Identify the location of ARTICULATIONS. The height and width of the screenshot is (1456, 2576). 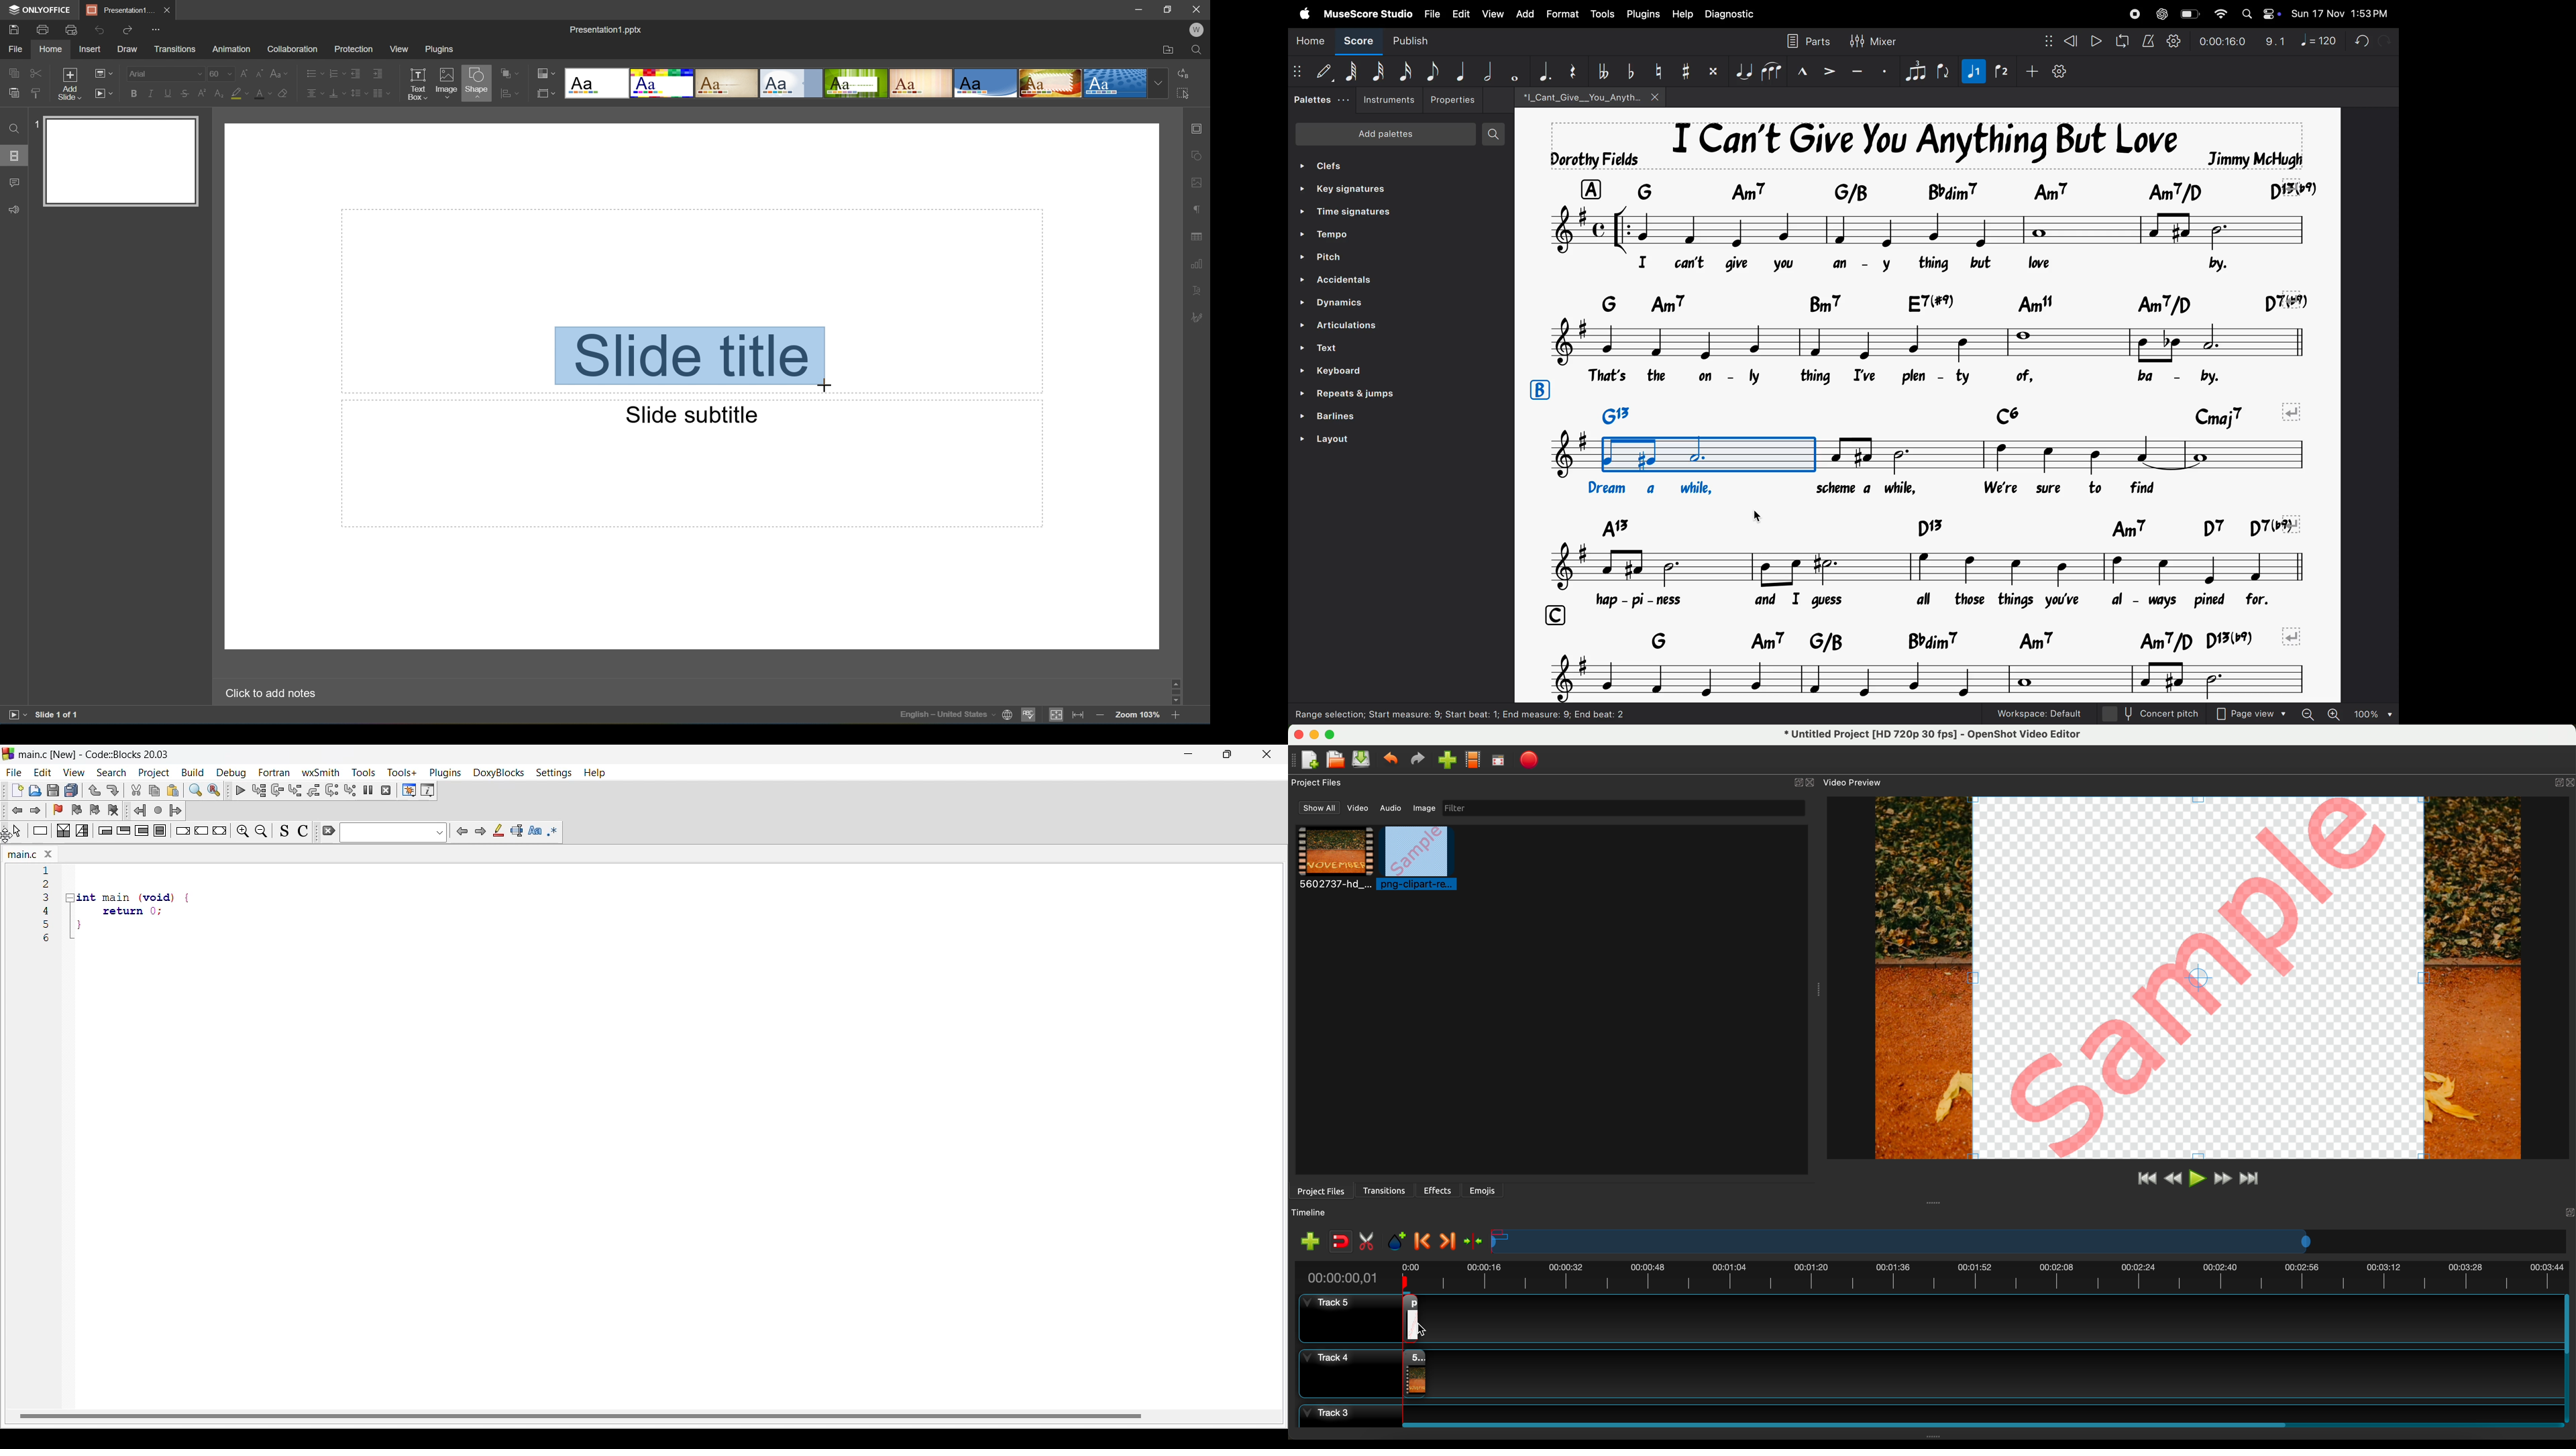
(1341, 325).